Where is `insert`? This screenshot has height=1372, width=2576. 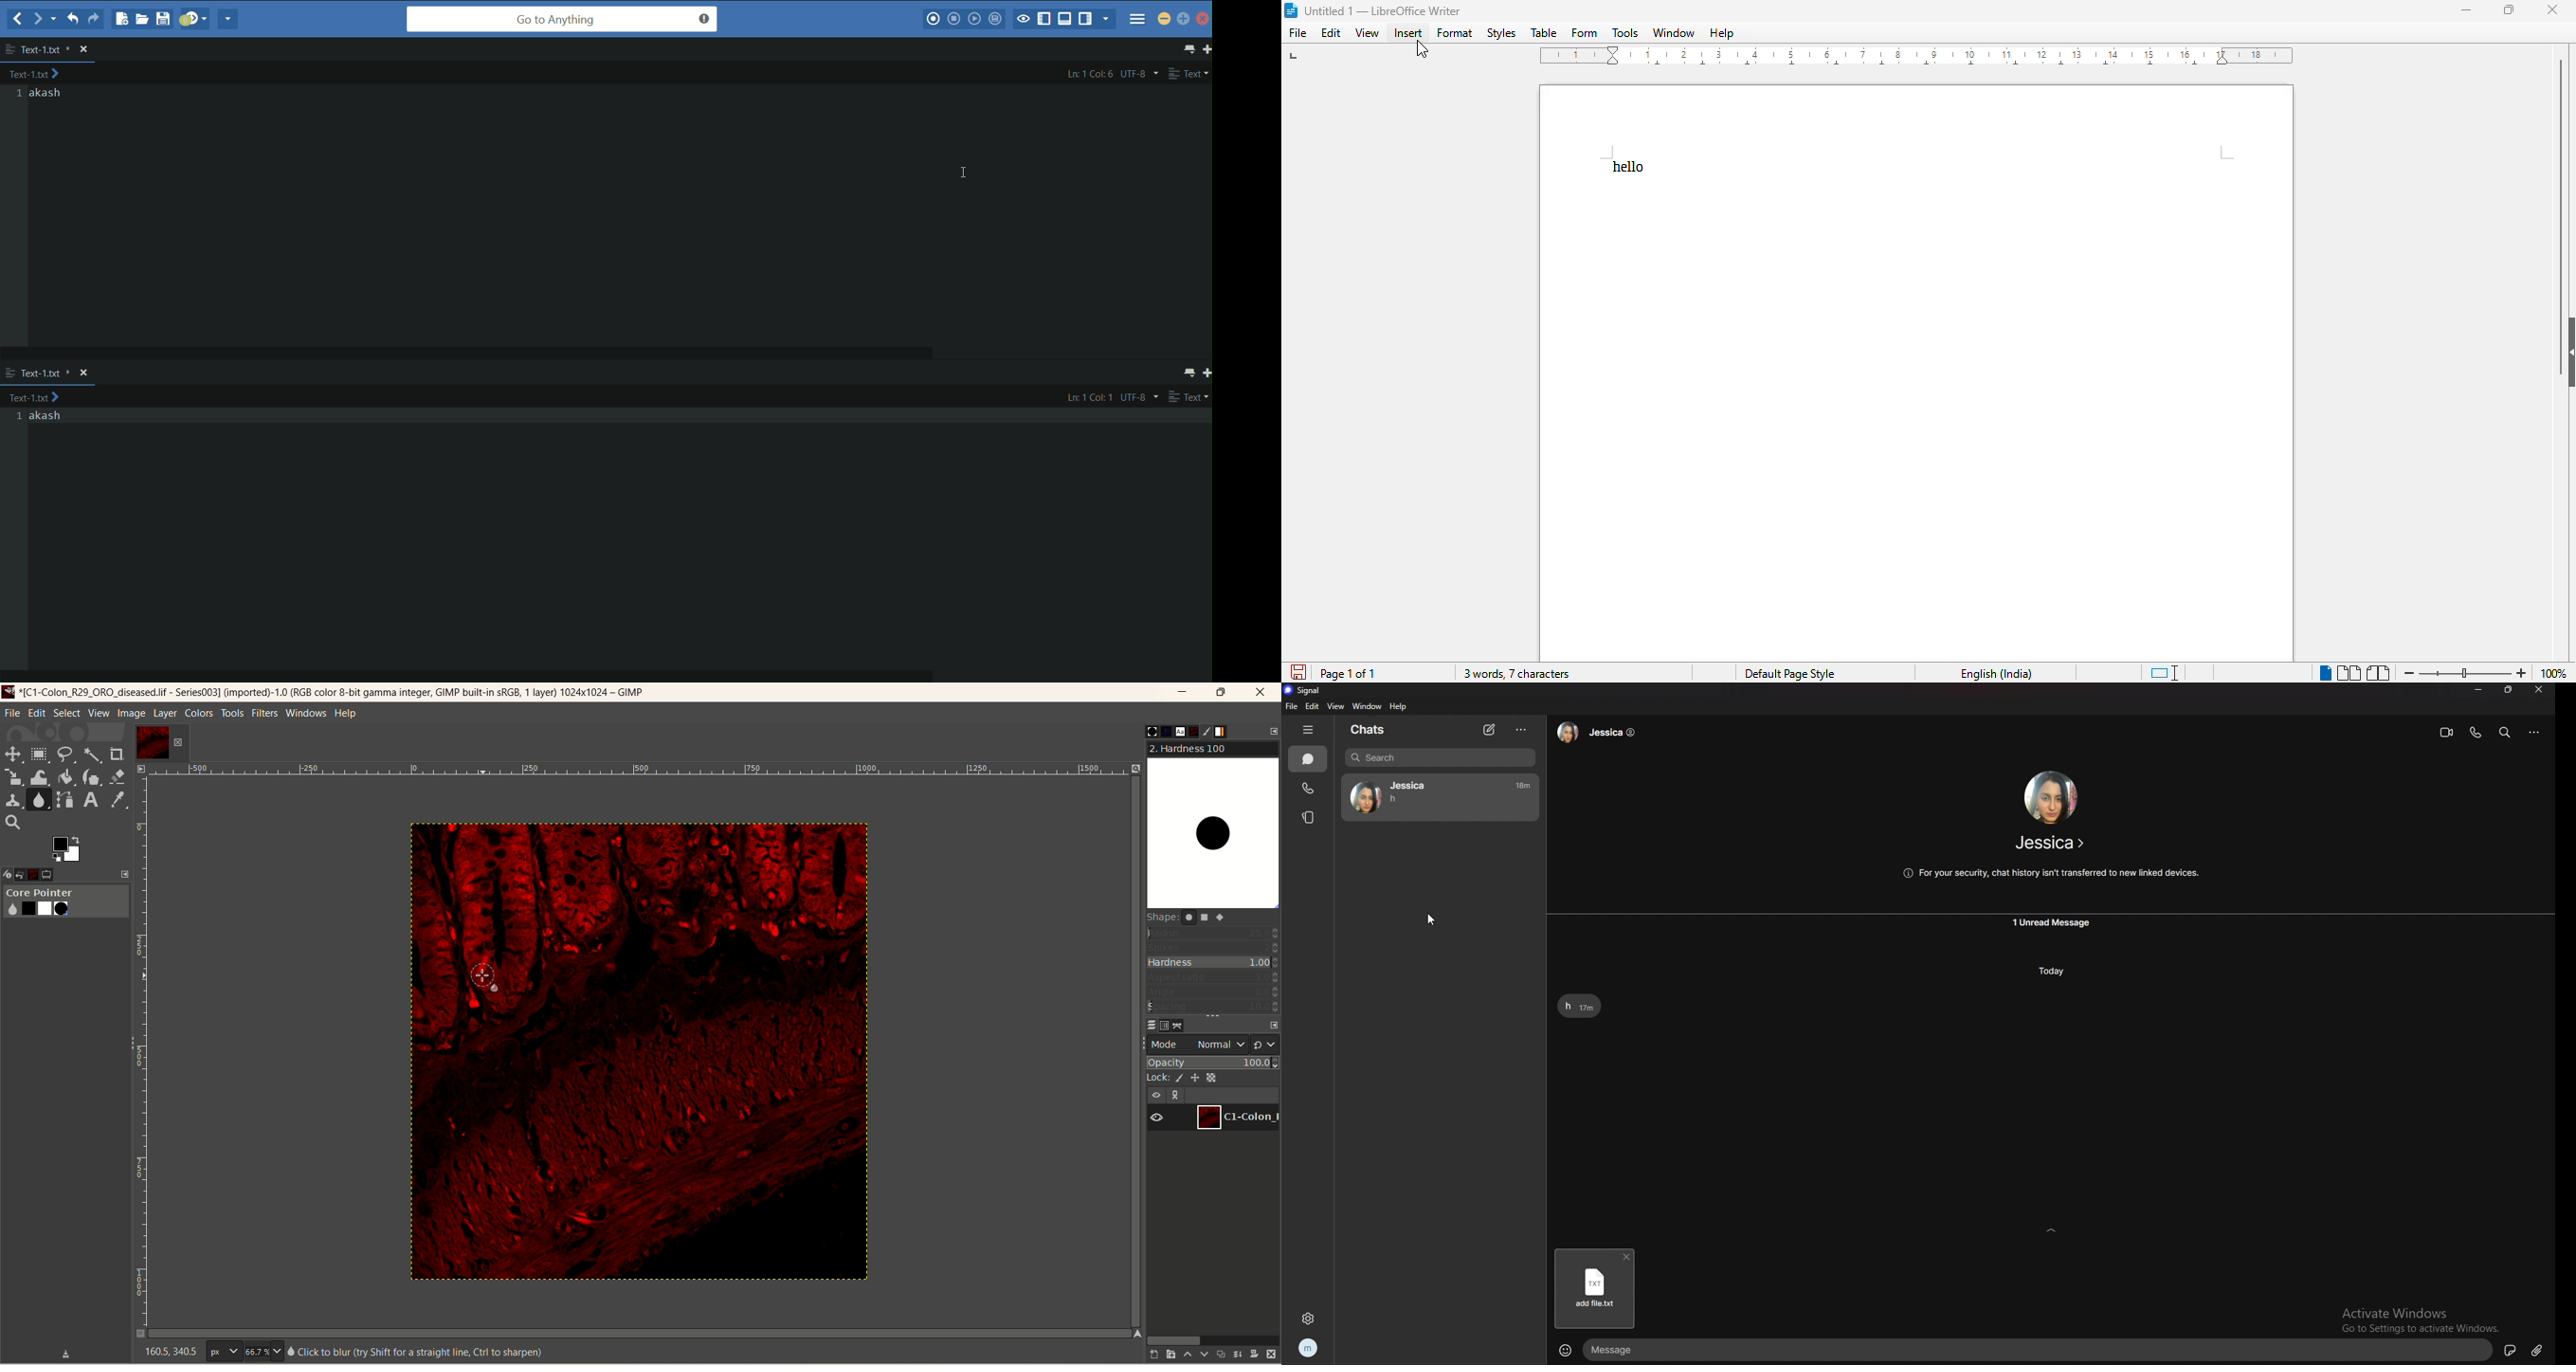
insert is located at coordinates (1407, 32).